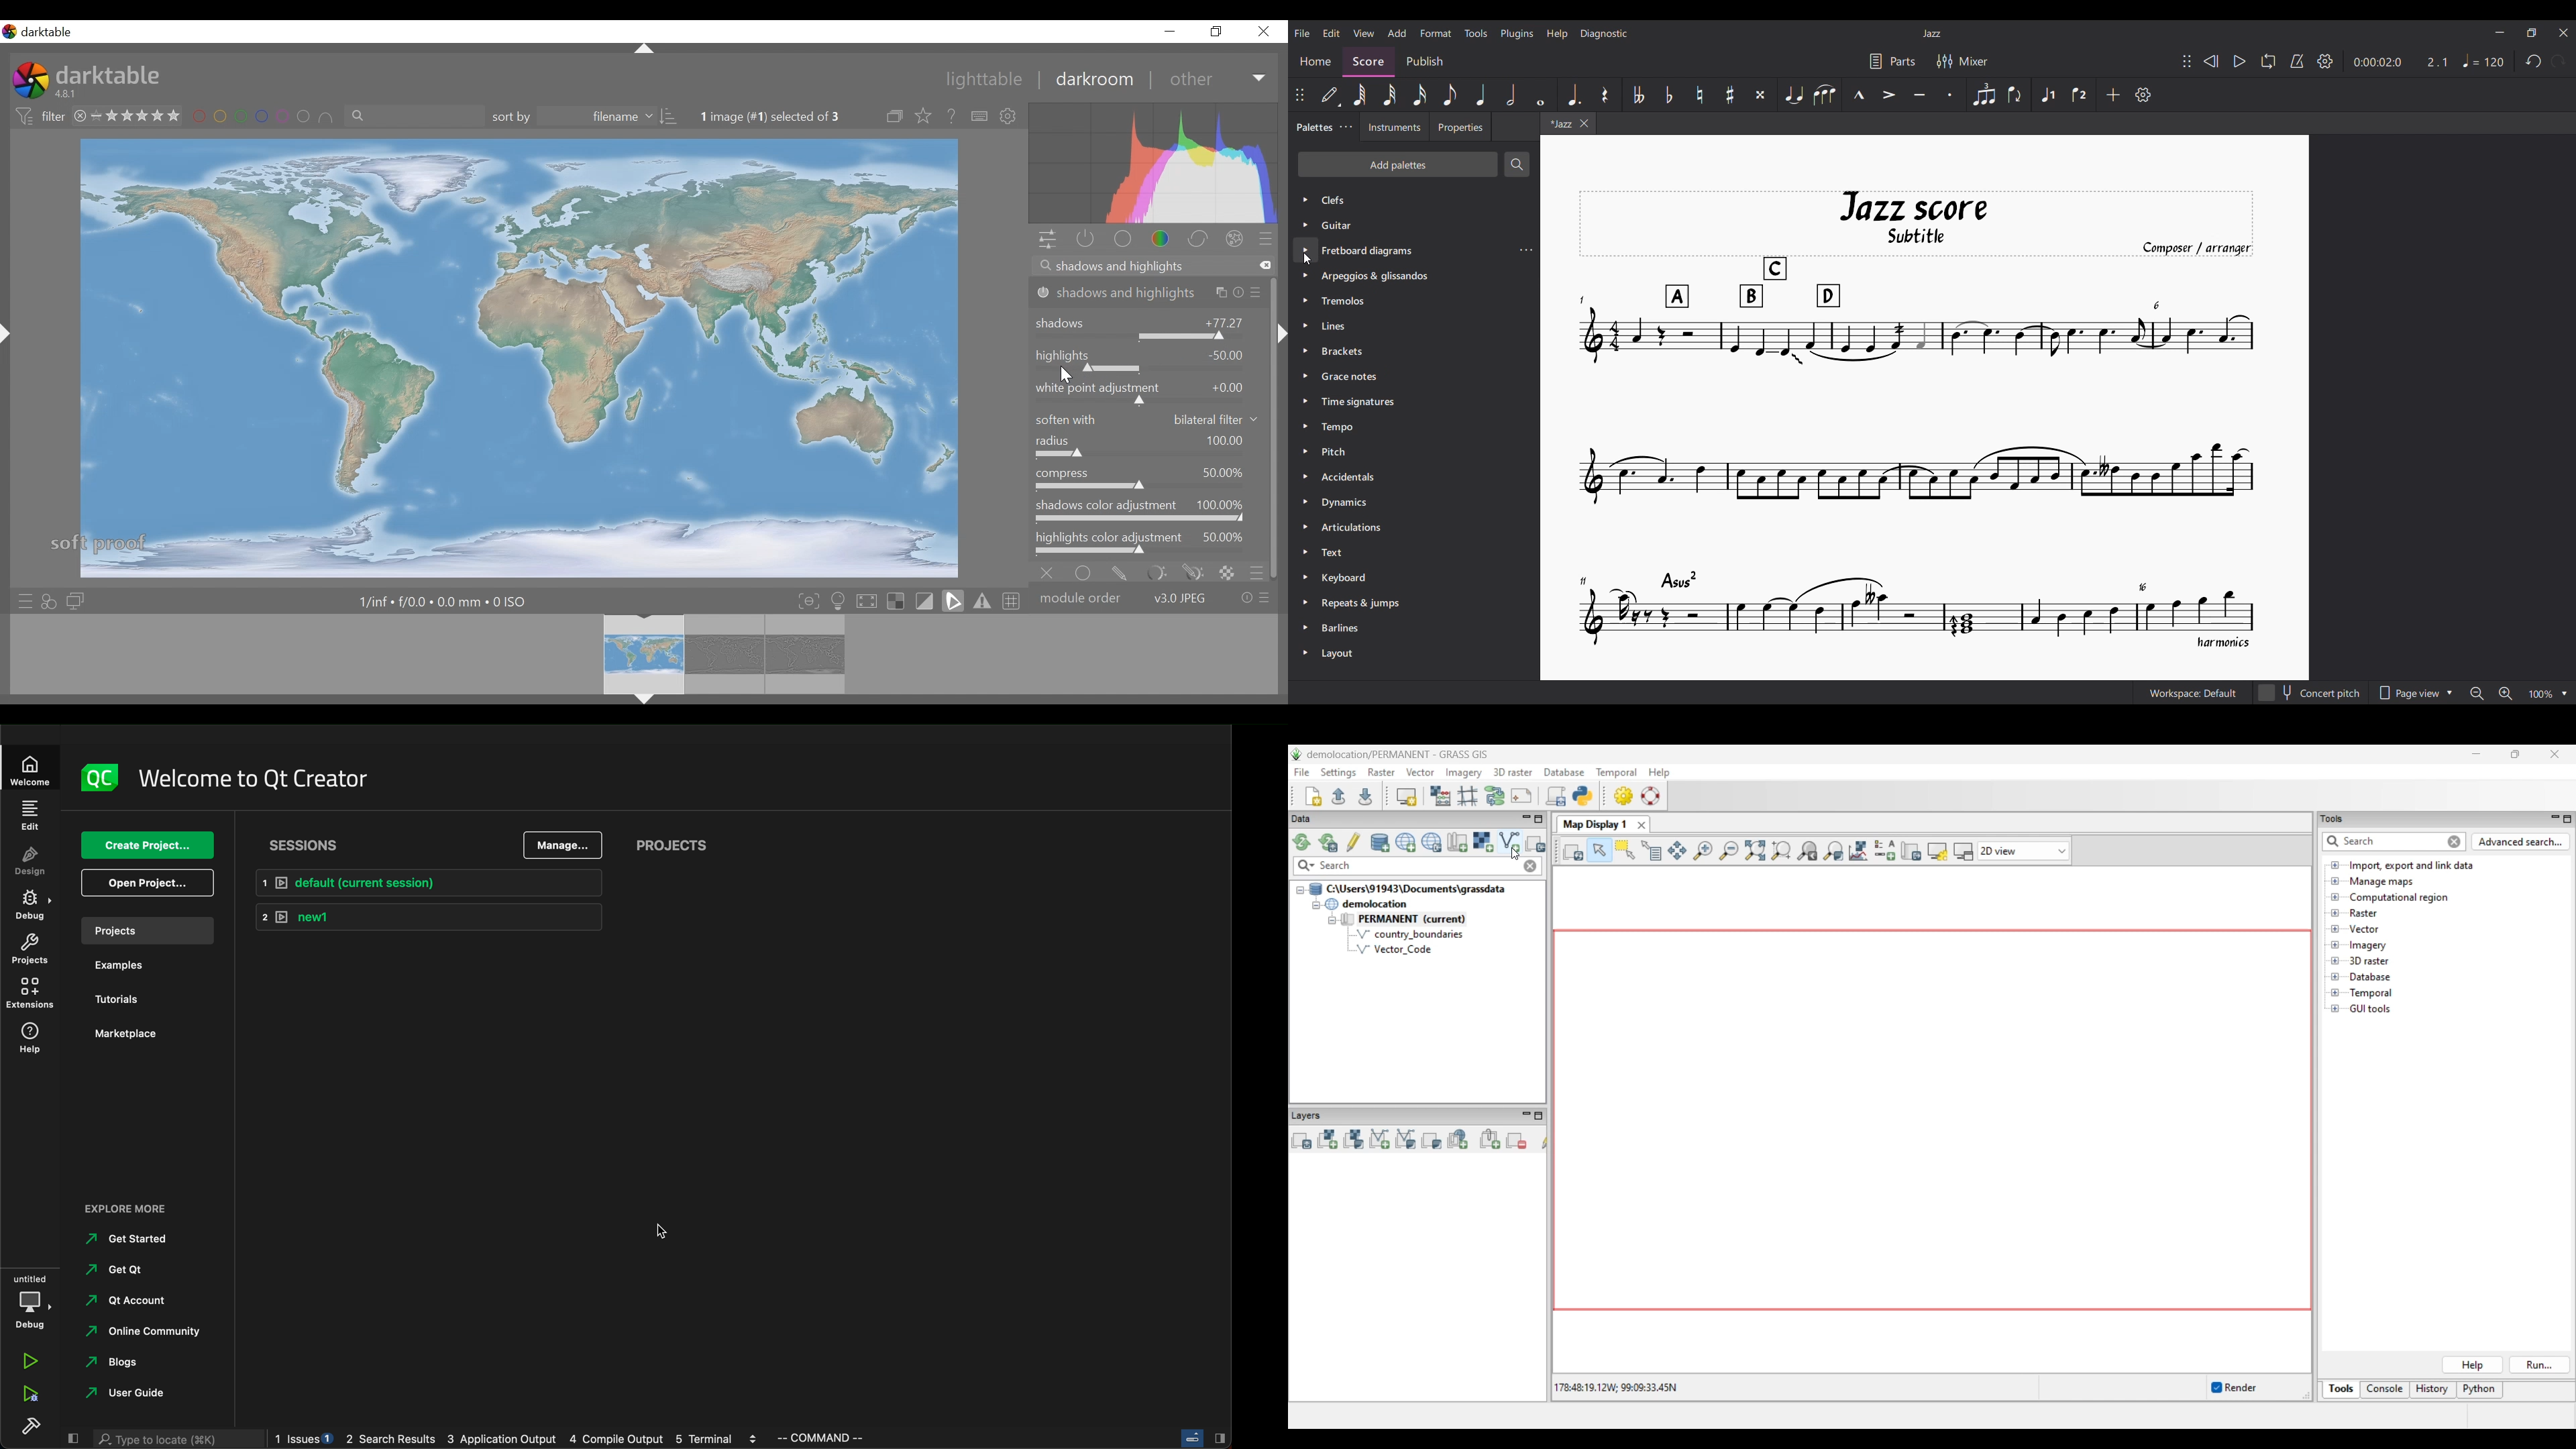 The height and width of the screenshot is (1456, 2576). Describe the element at coordinates (1050, 572) in the screenshot. I see `off` at that location.